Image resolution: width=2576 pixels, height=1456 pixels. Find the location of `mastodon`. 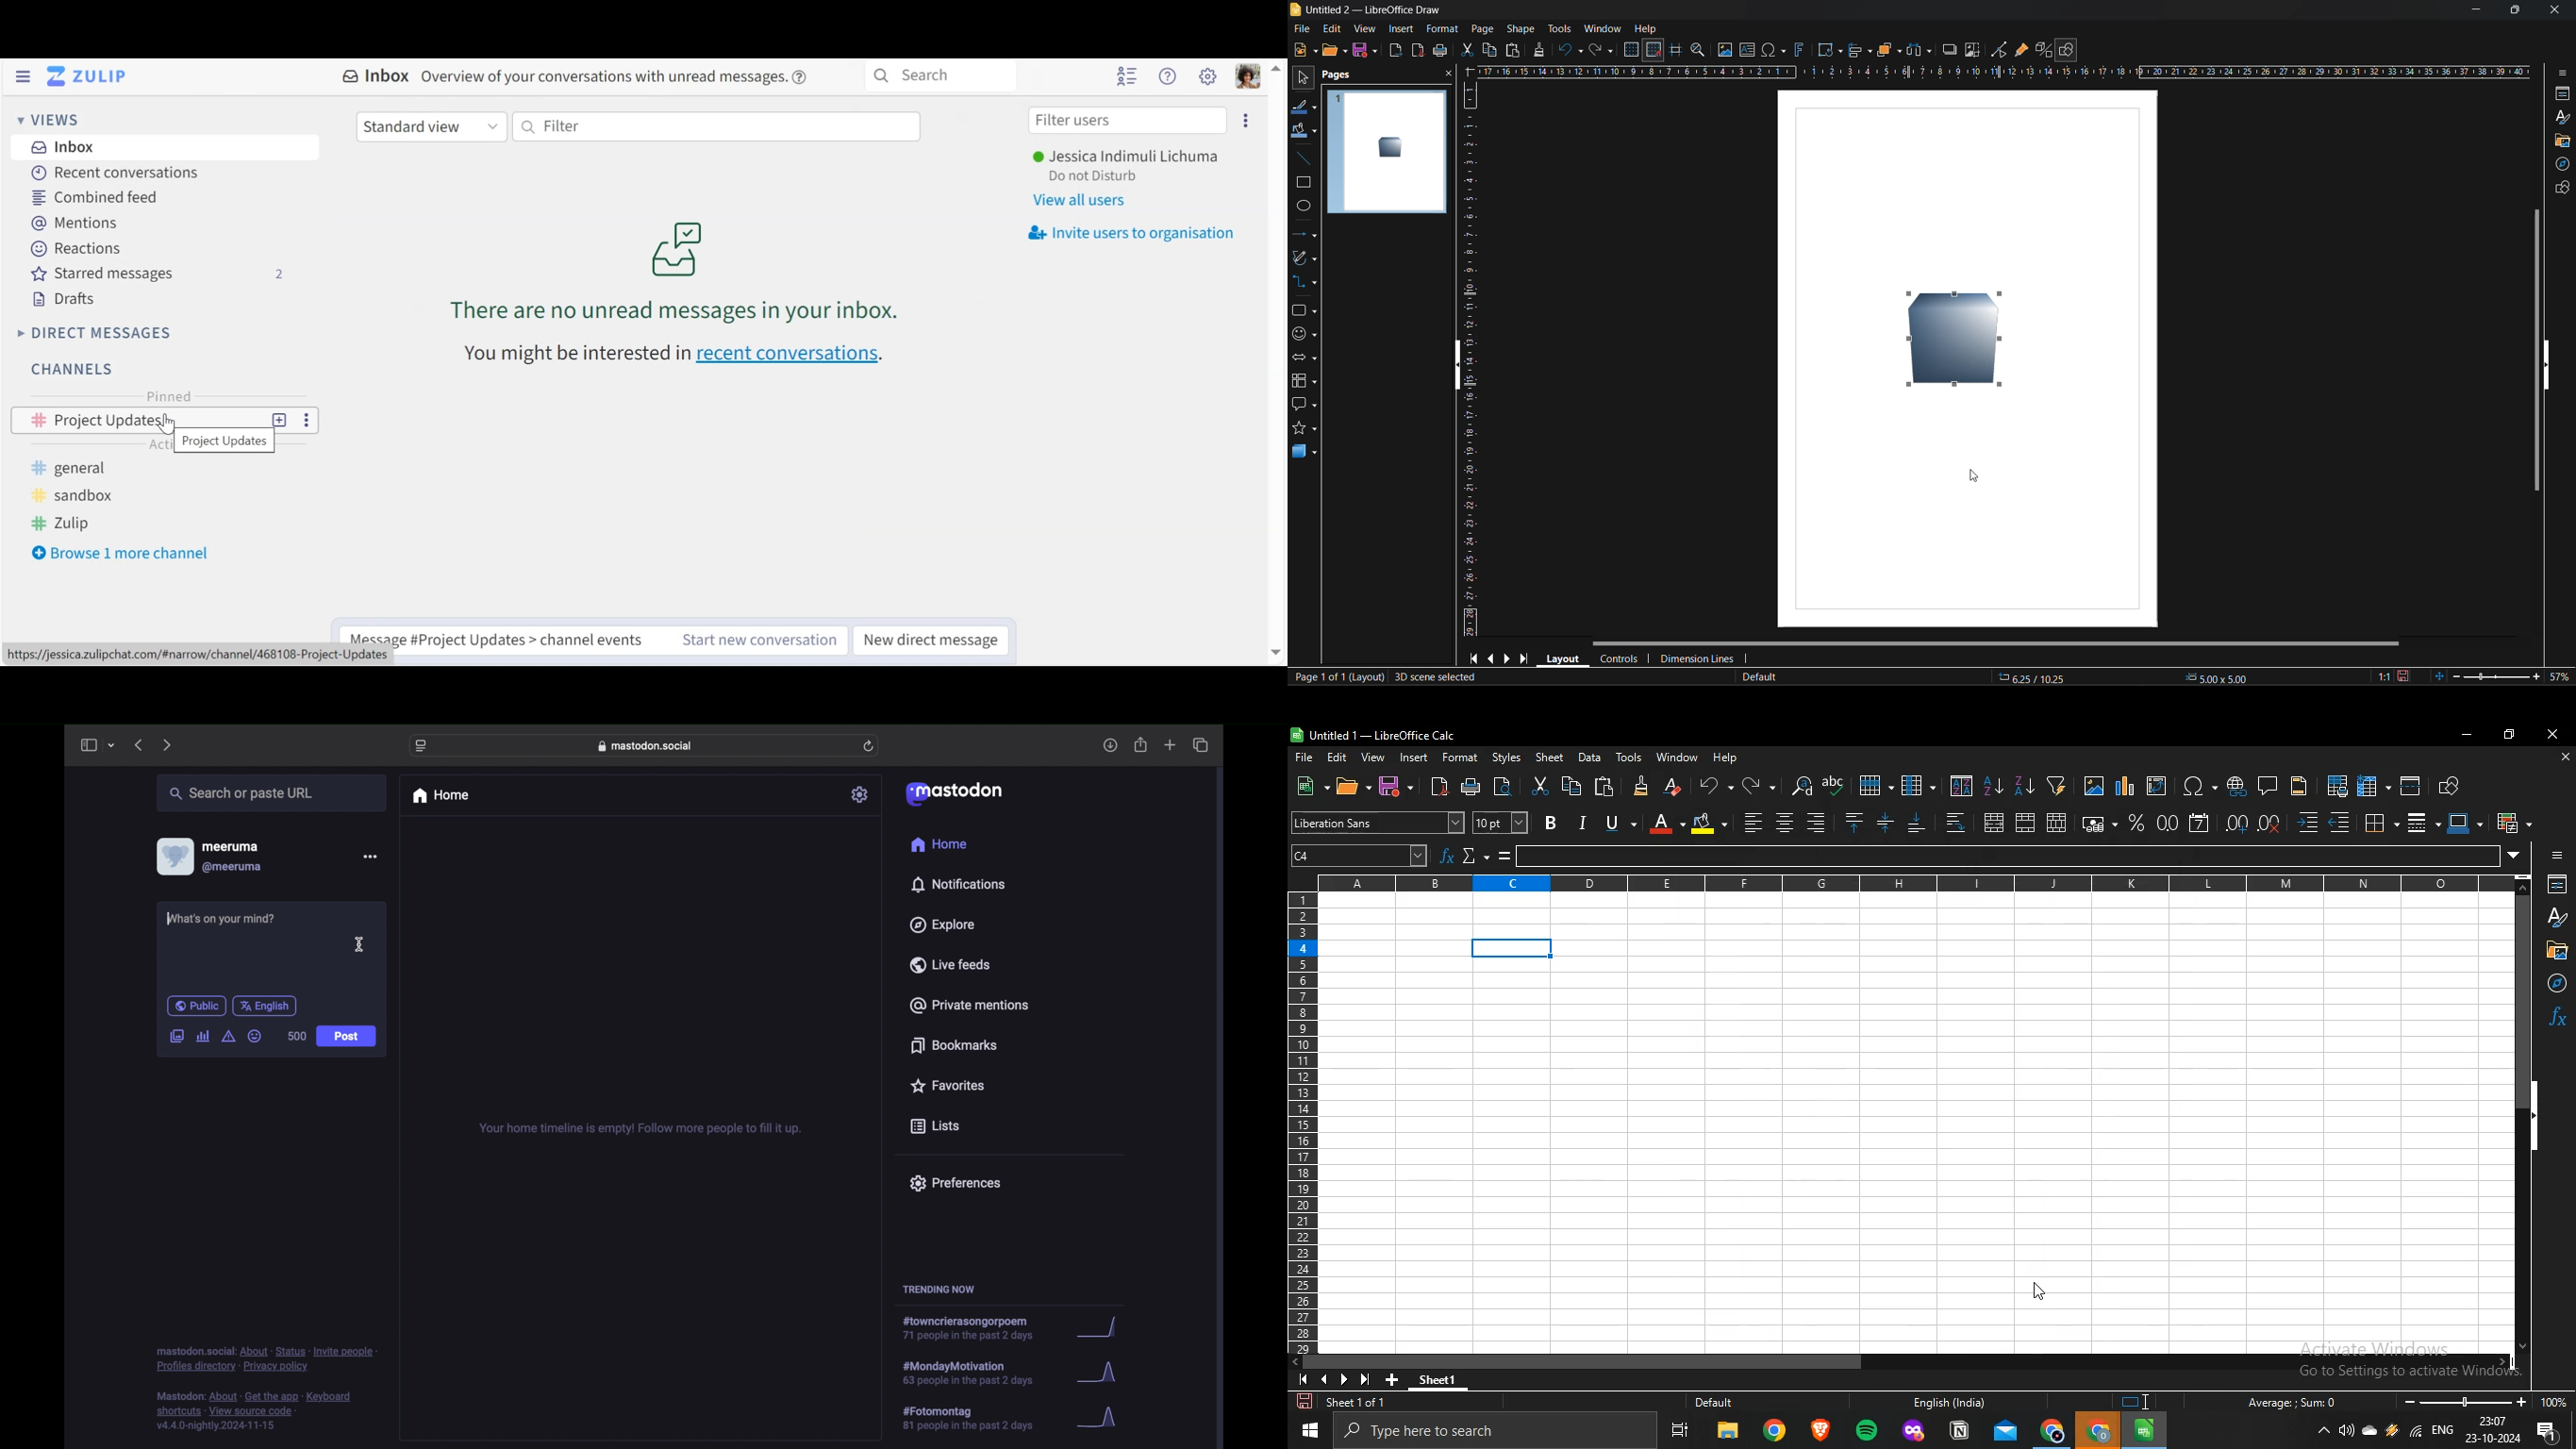

mastodon is located at coordinates (954, 794).